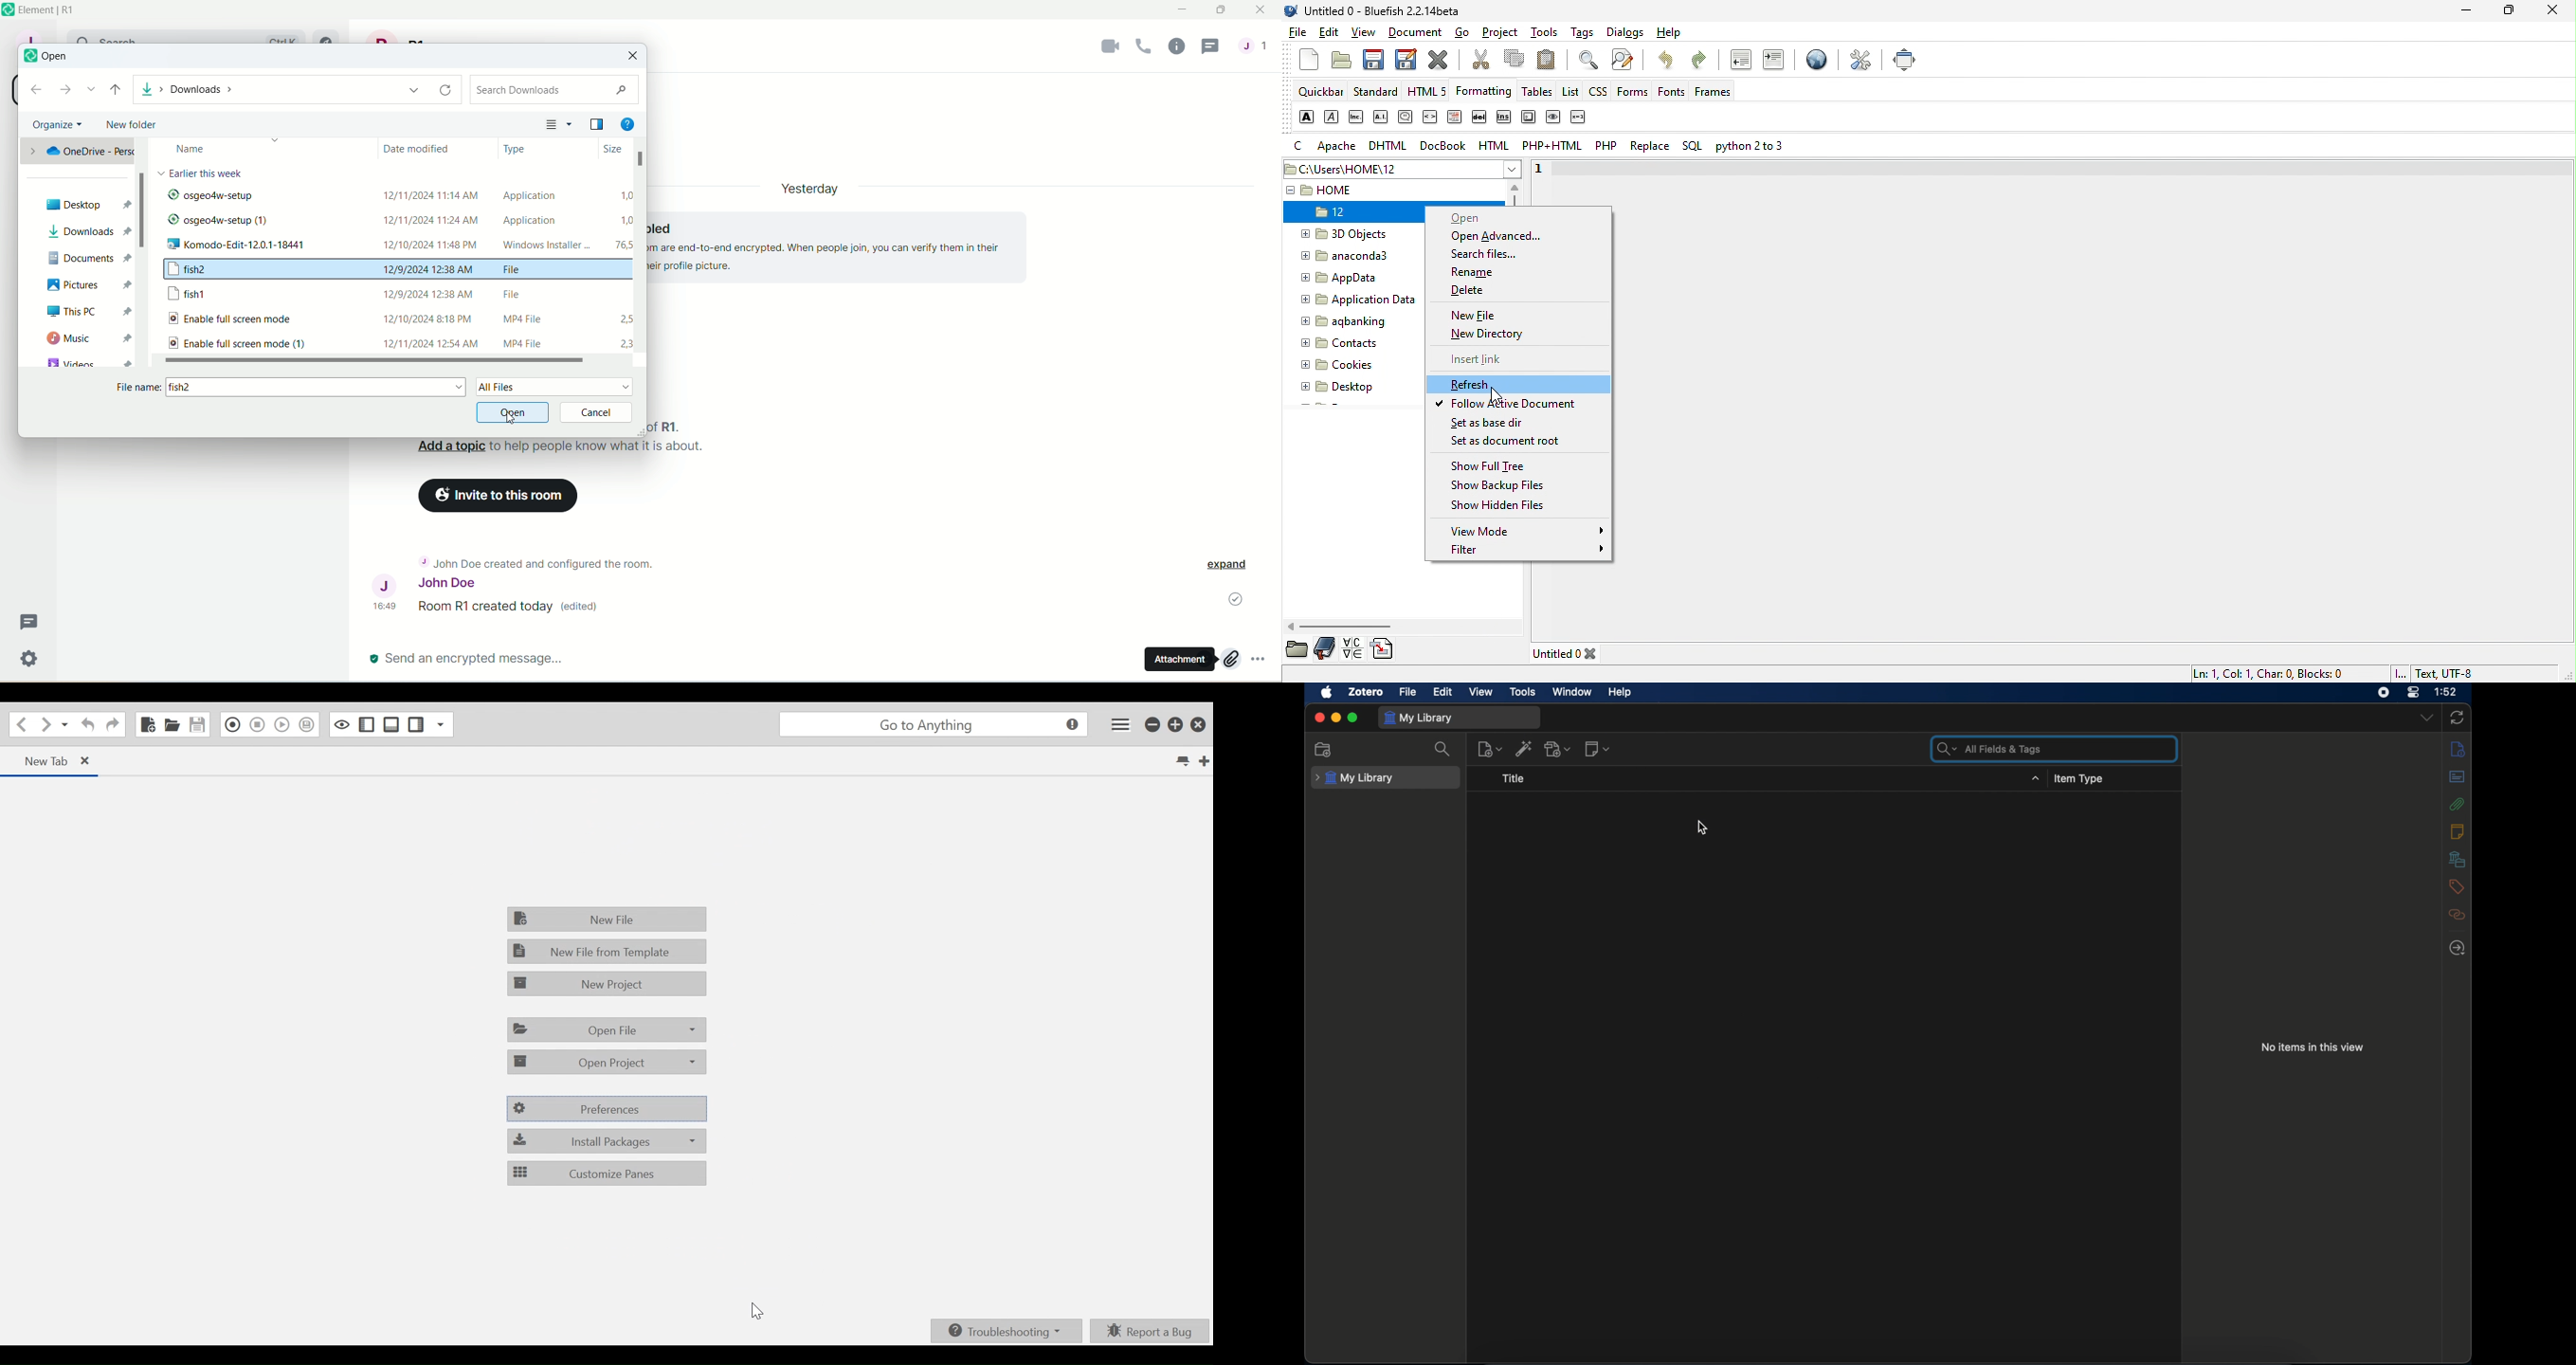  I want to click on new item, so click(1490, 749).